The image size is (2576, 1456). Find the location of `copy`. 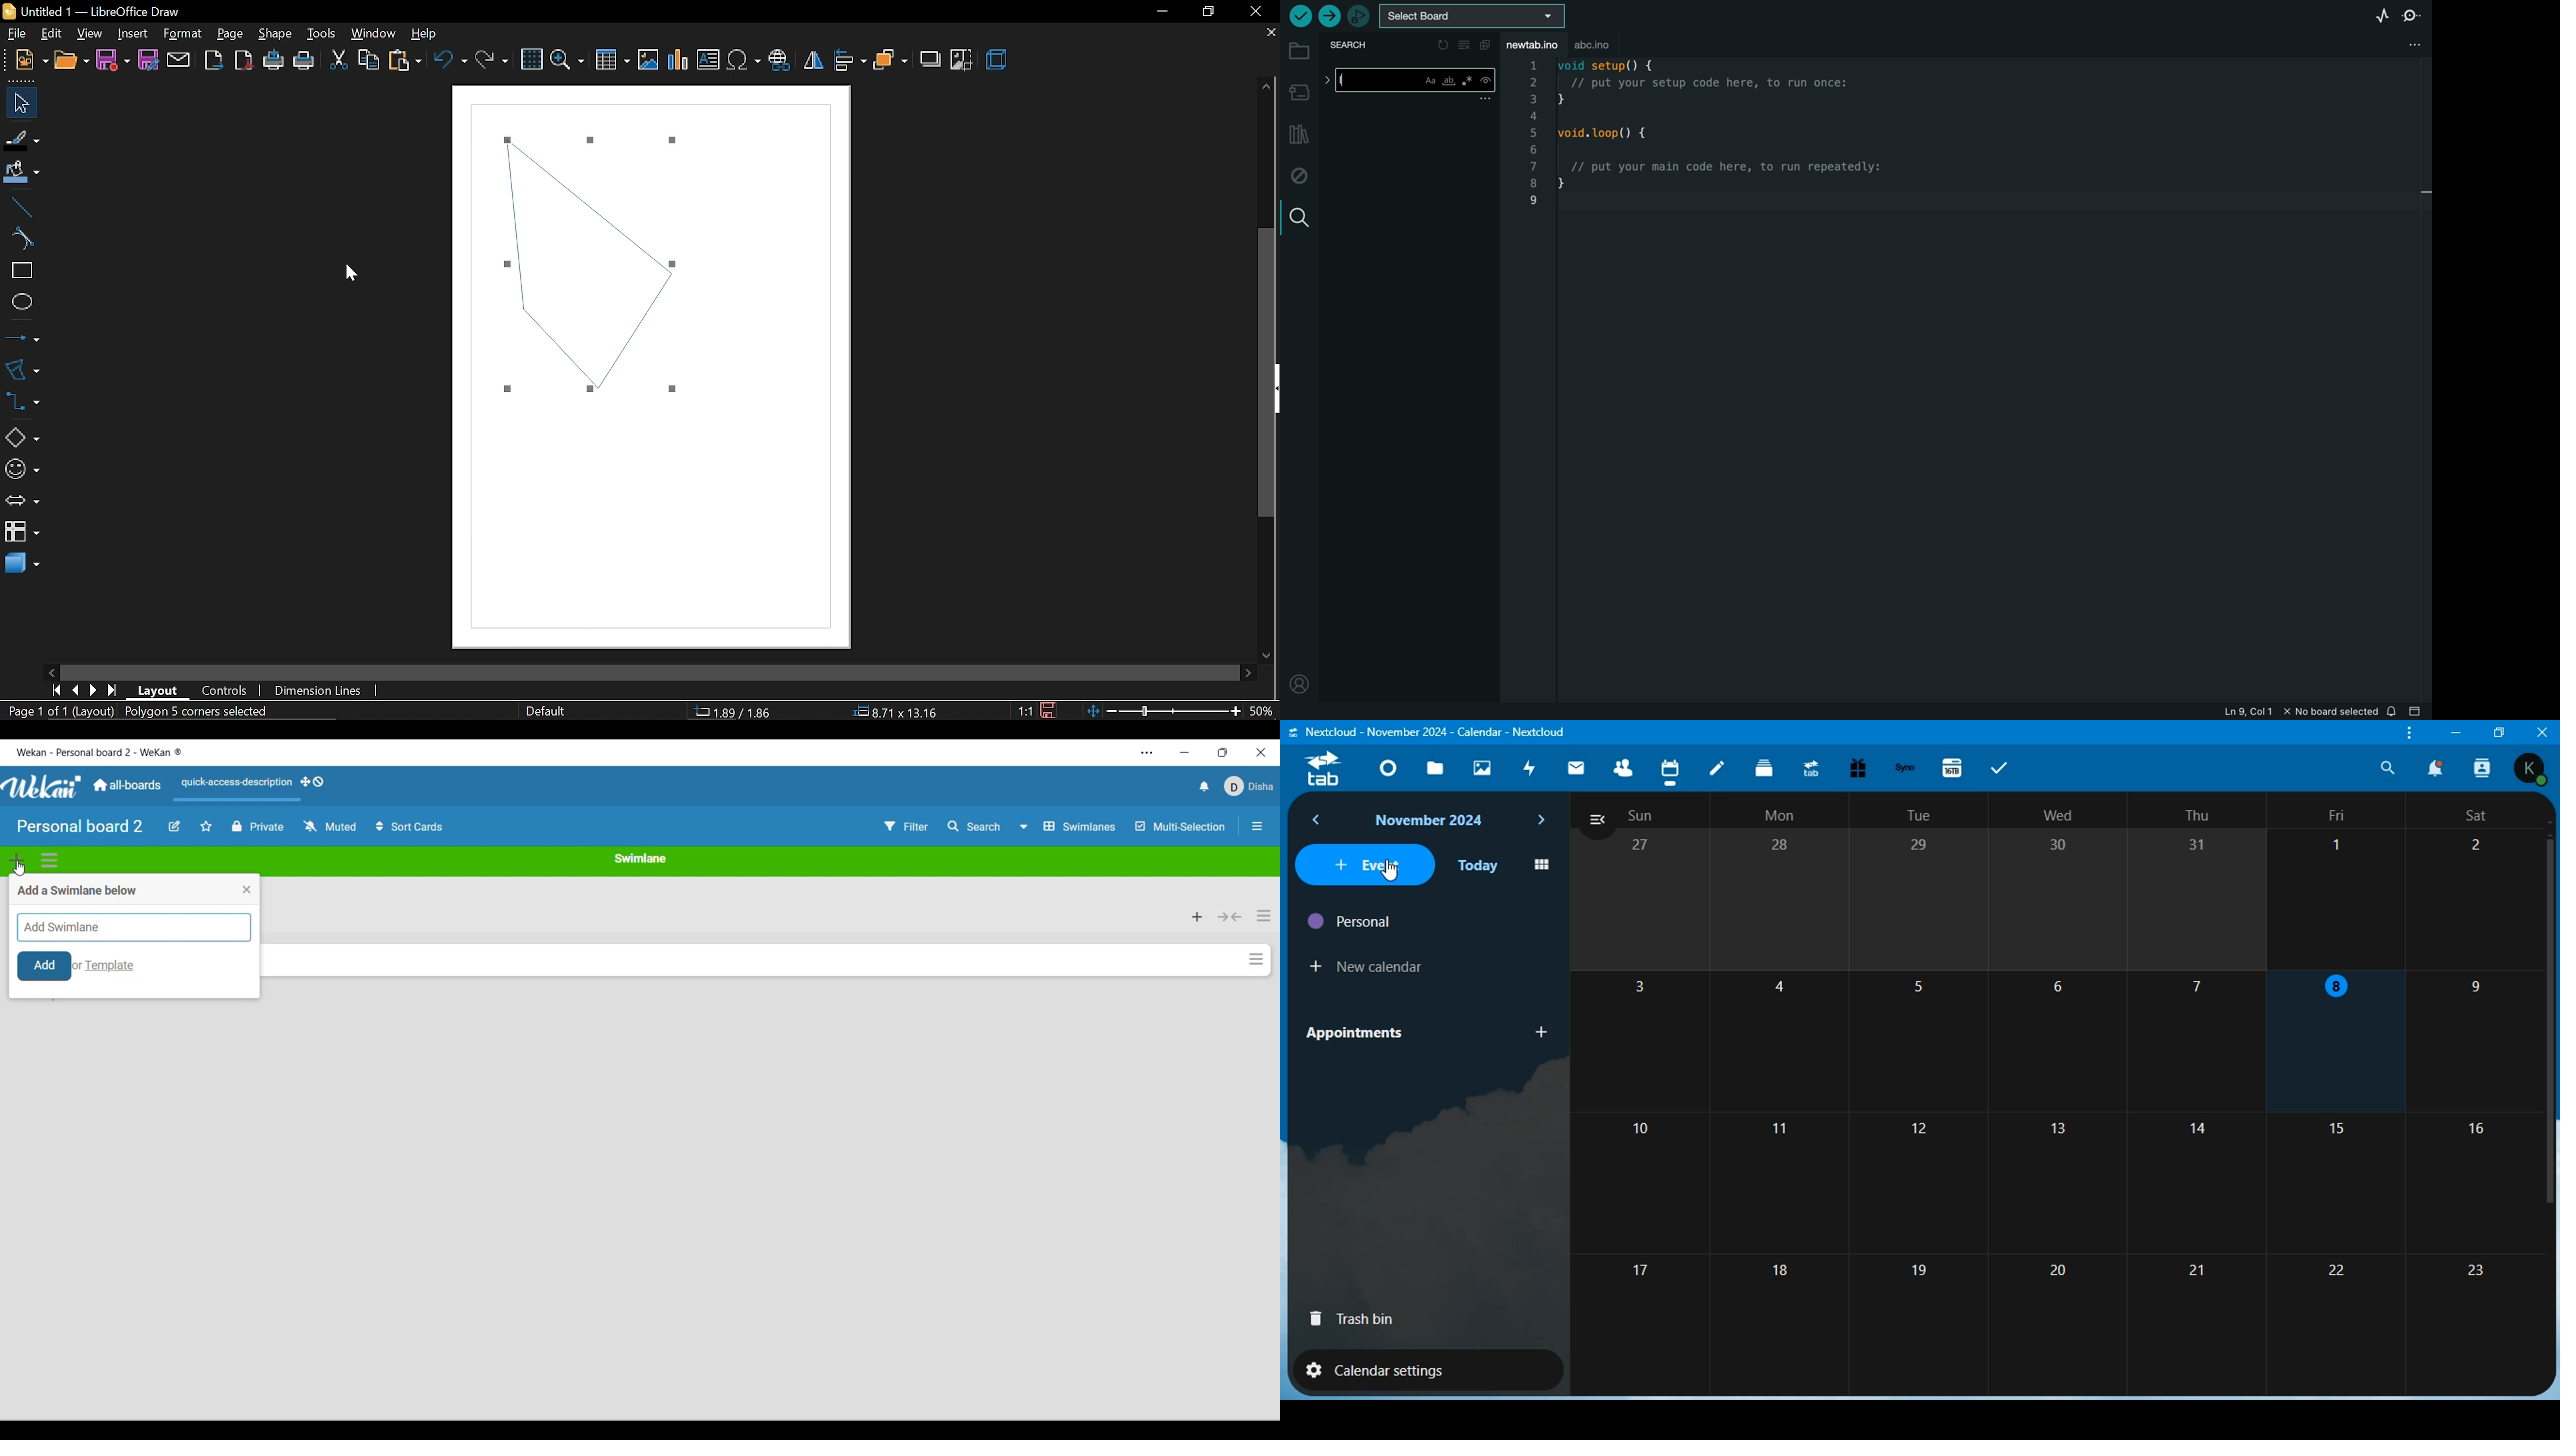

copy is located at coordinates (366, 60).